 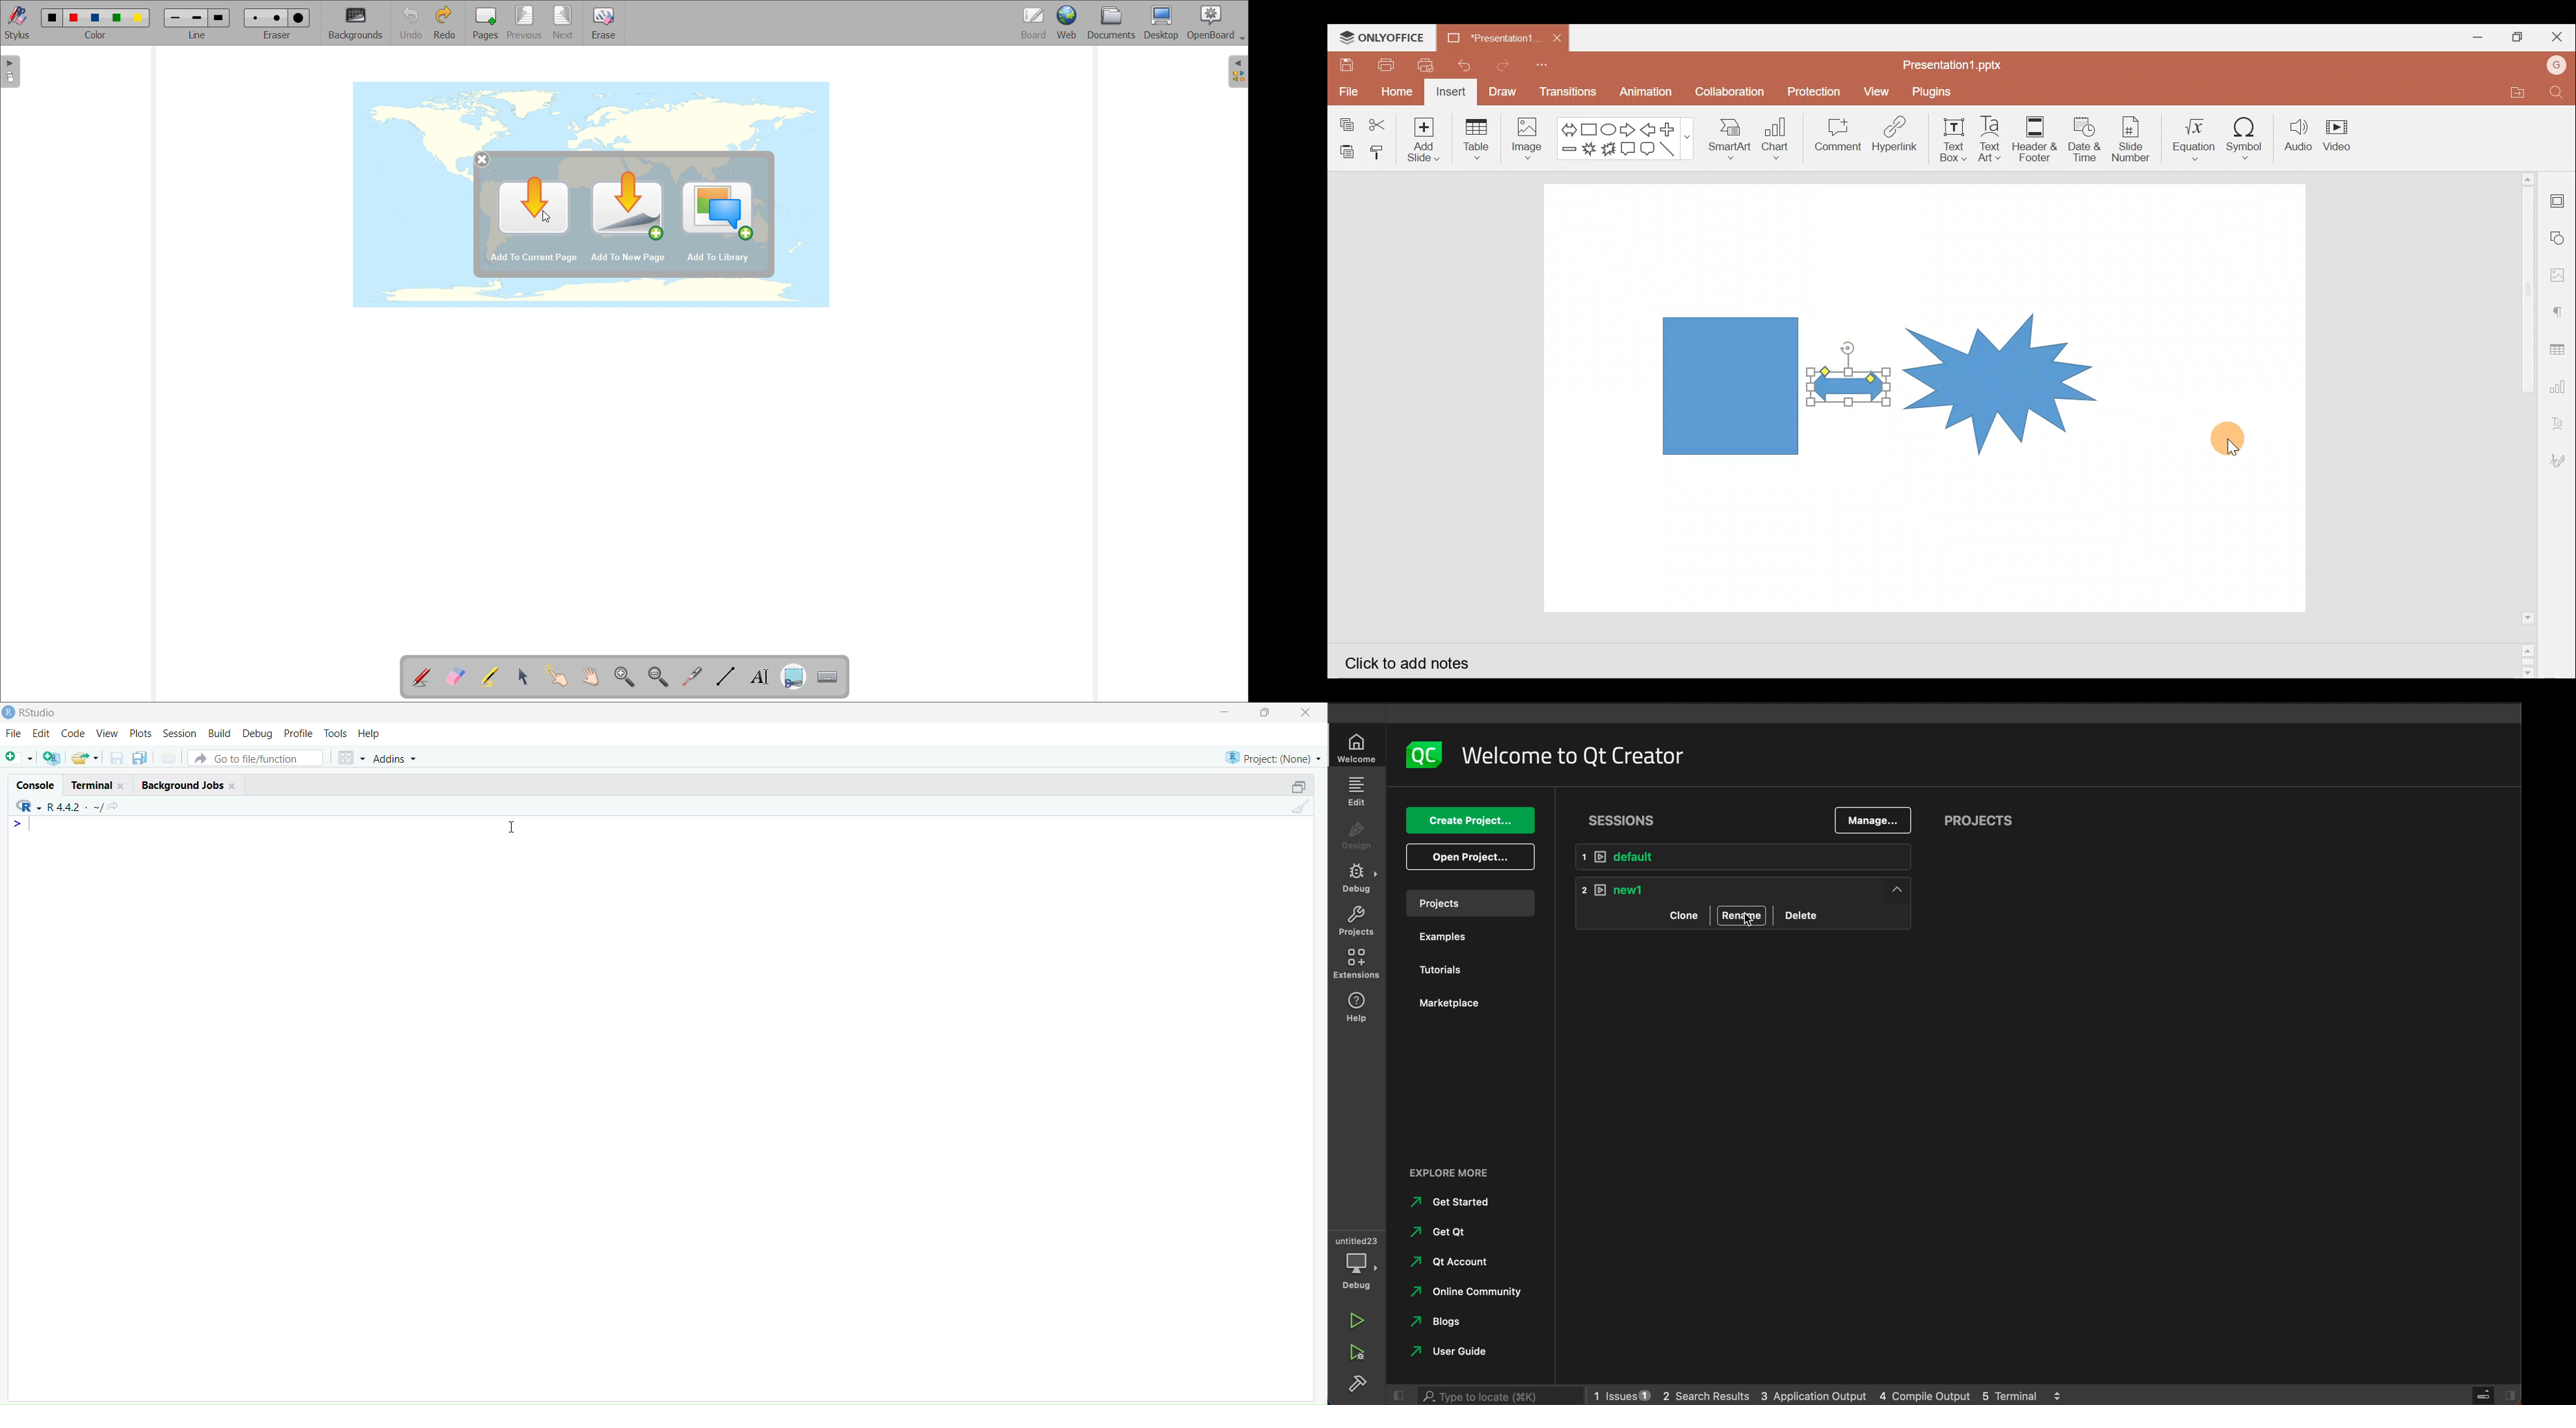 What do you see at coordinates (353, 759) in the screenshot?
I see `grid` at bounding box center [353, 759].